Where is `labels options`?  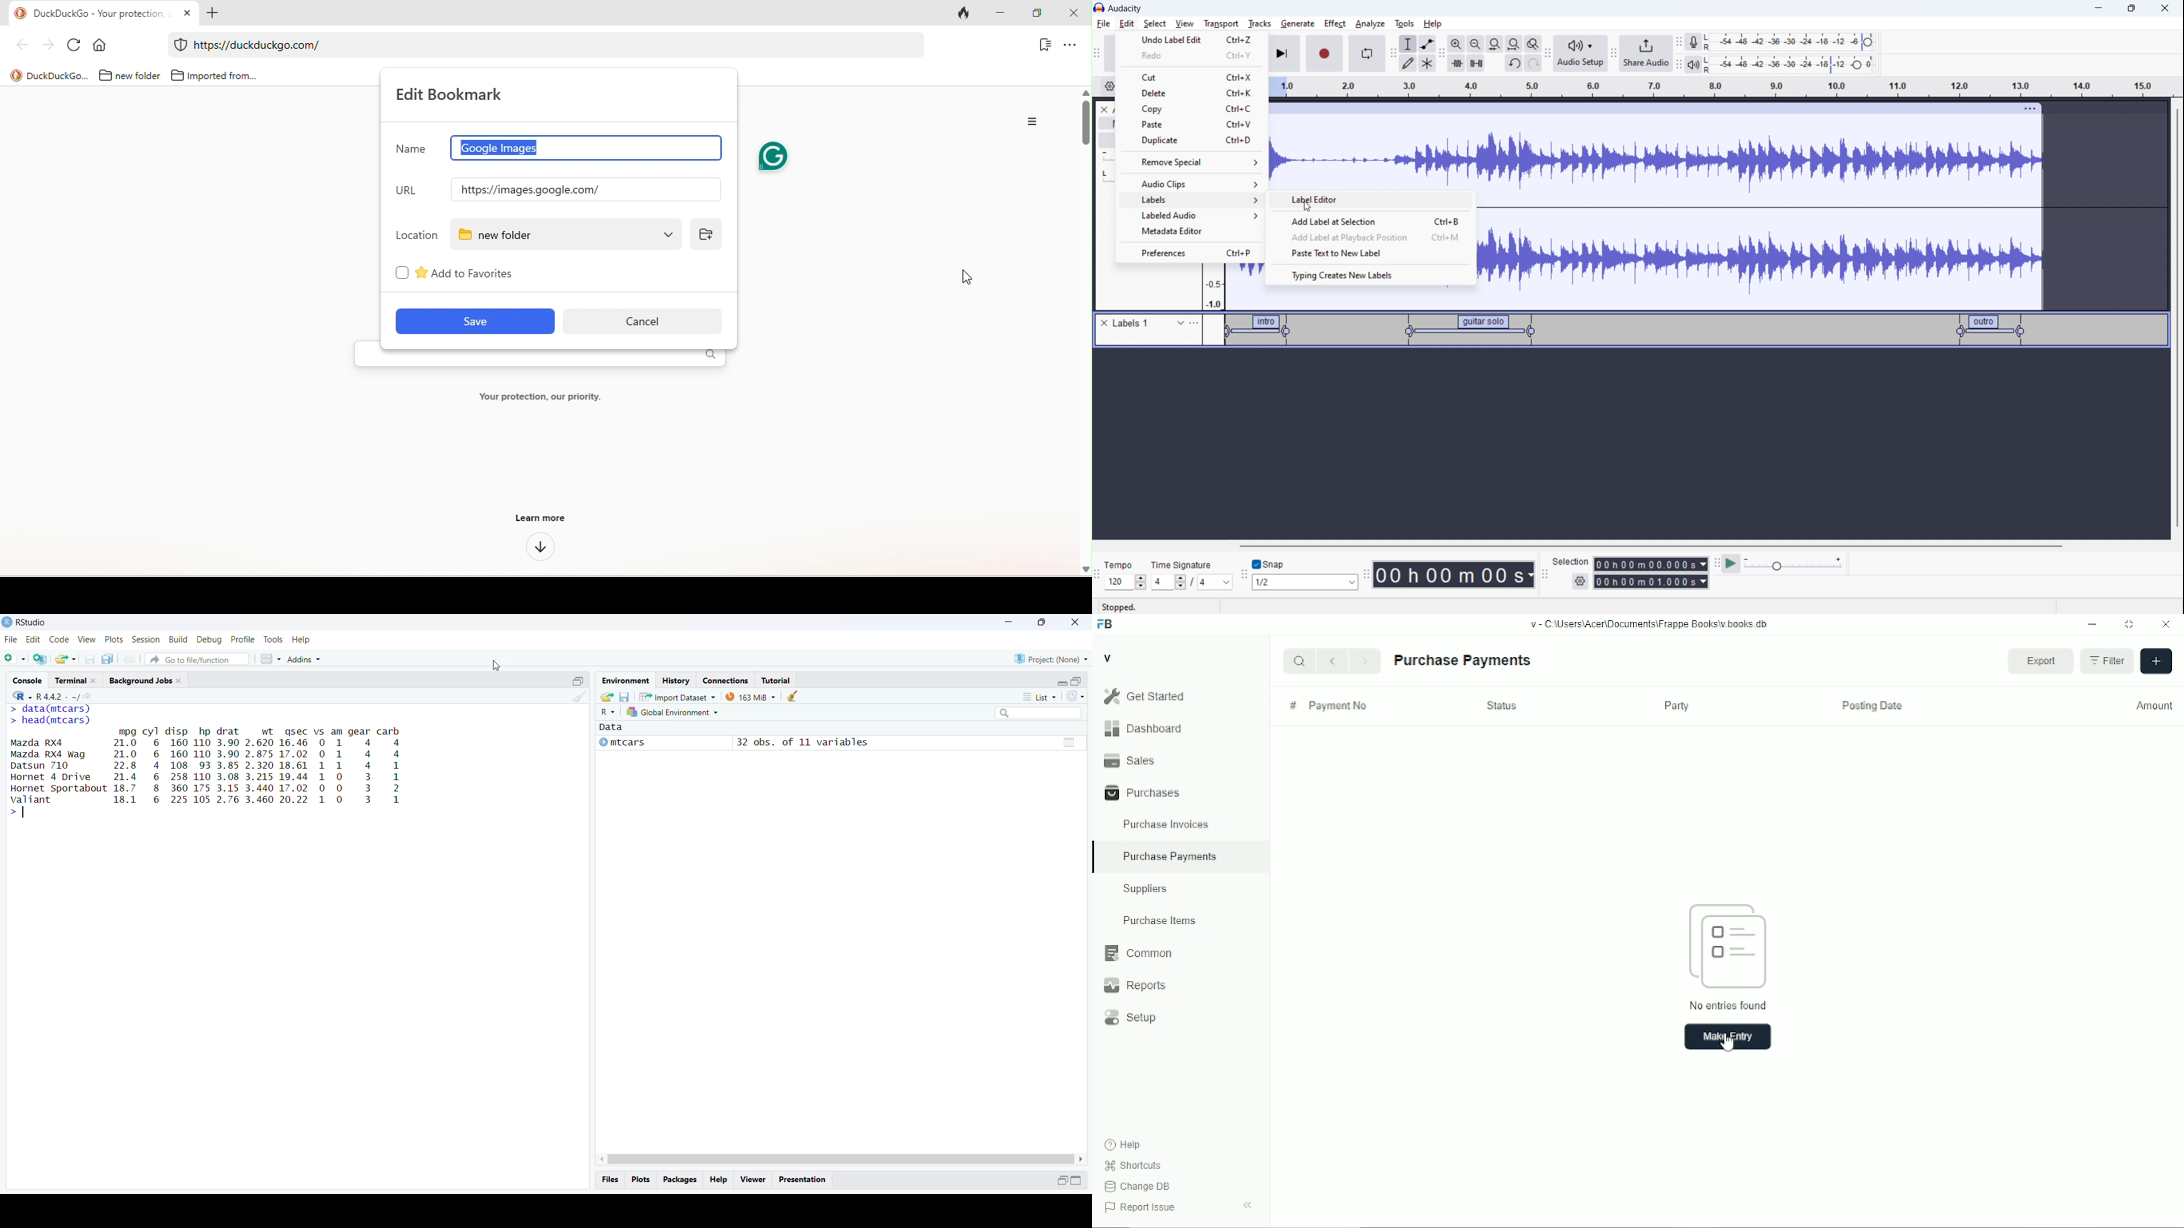
labels options is located at coordinates (1194, 323).